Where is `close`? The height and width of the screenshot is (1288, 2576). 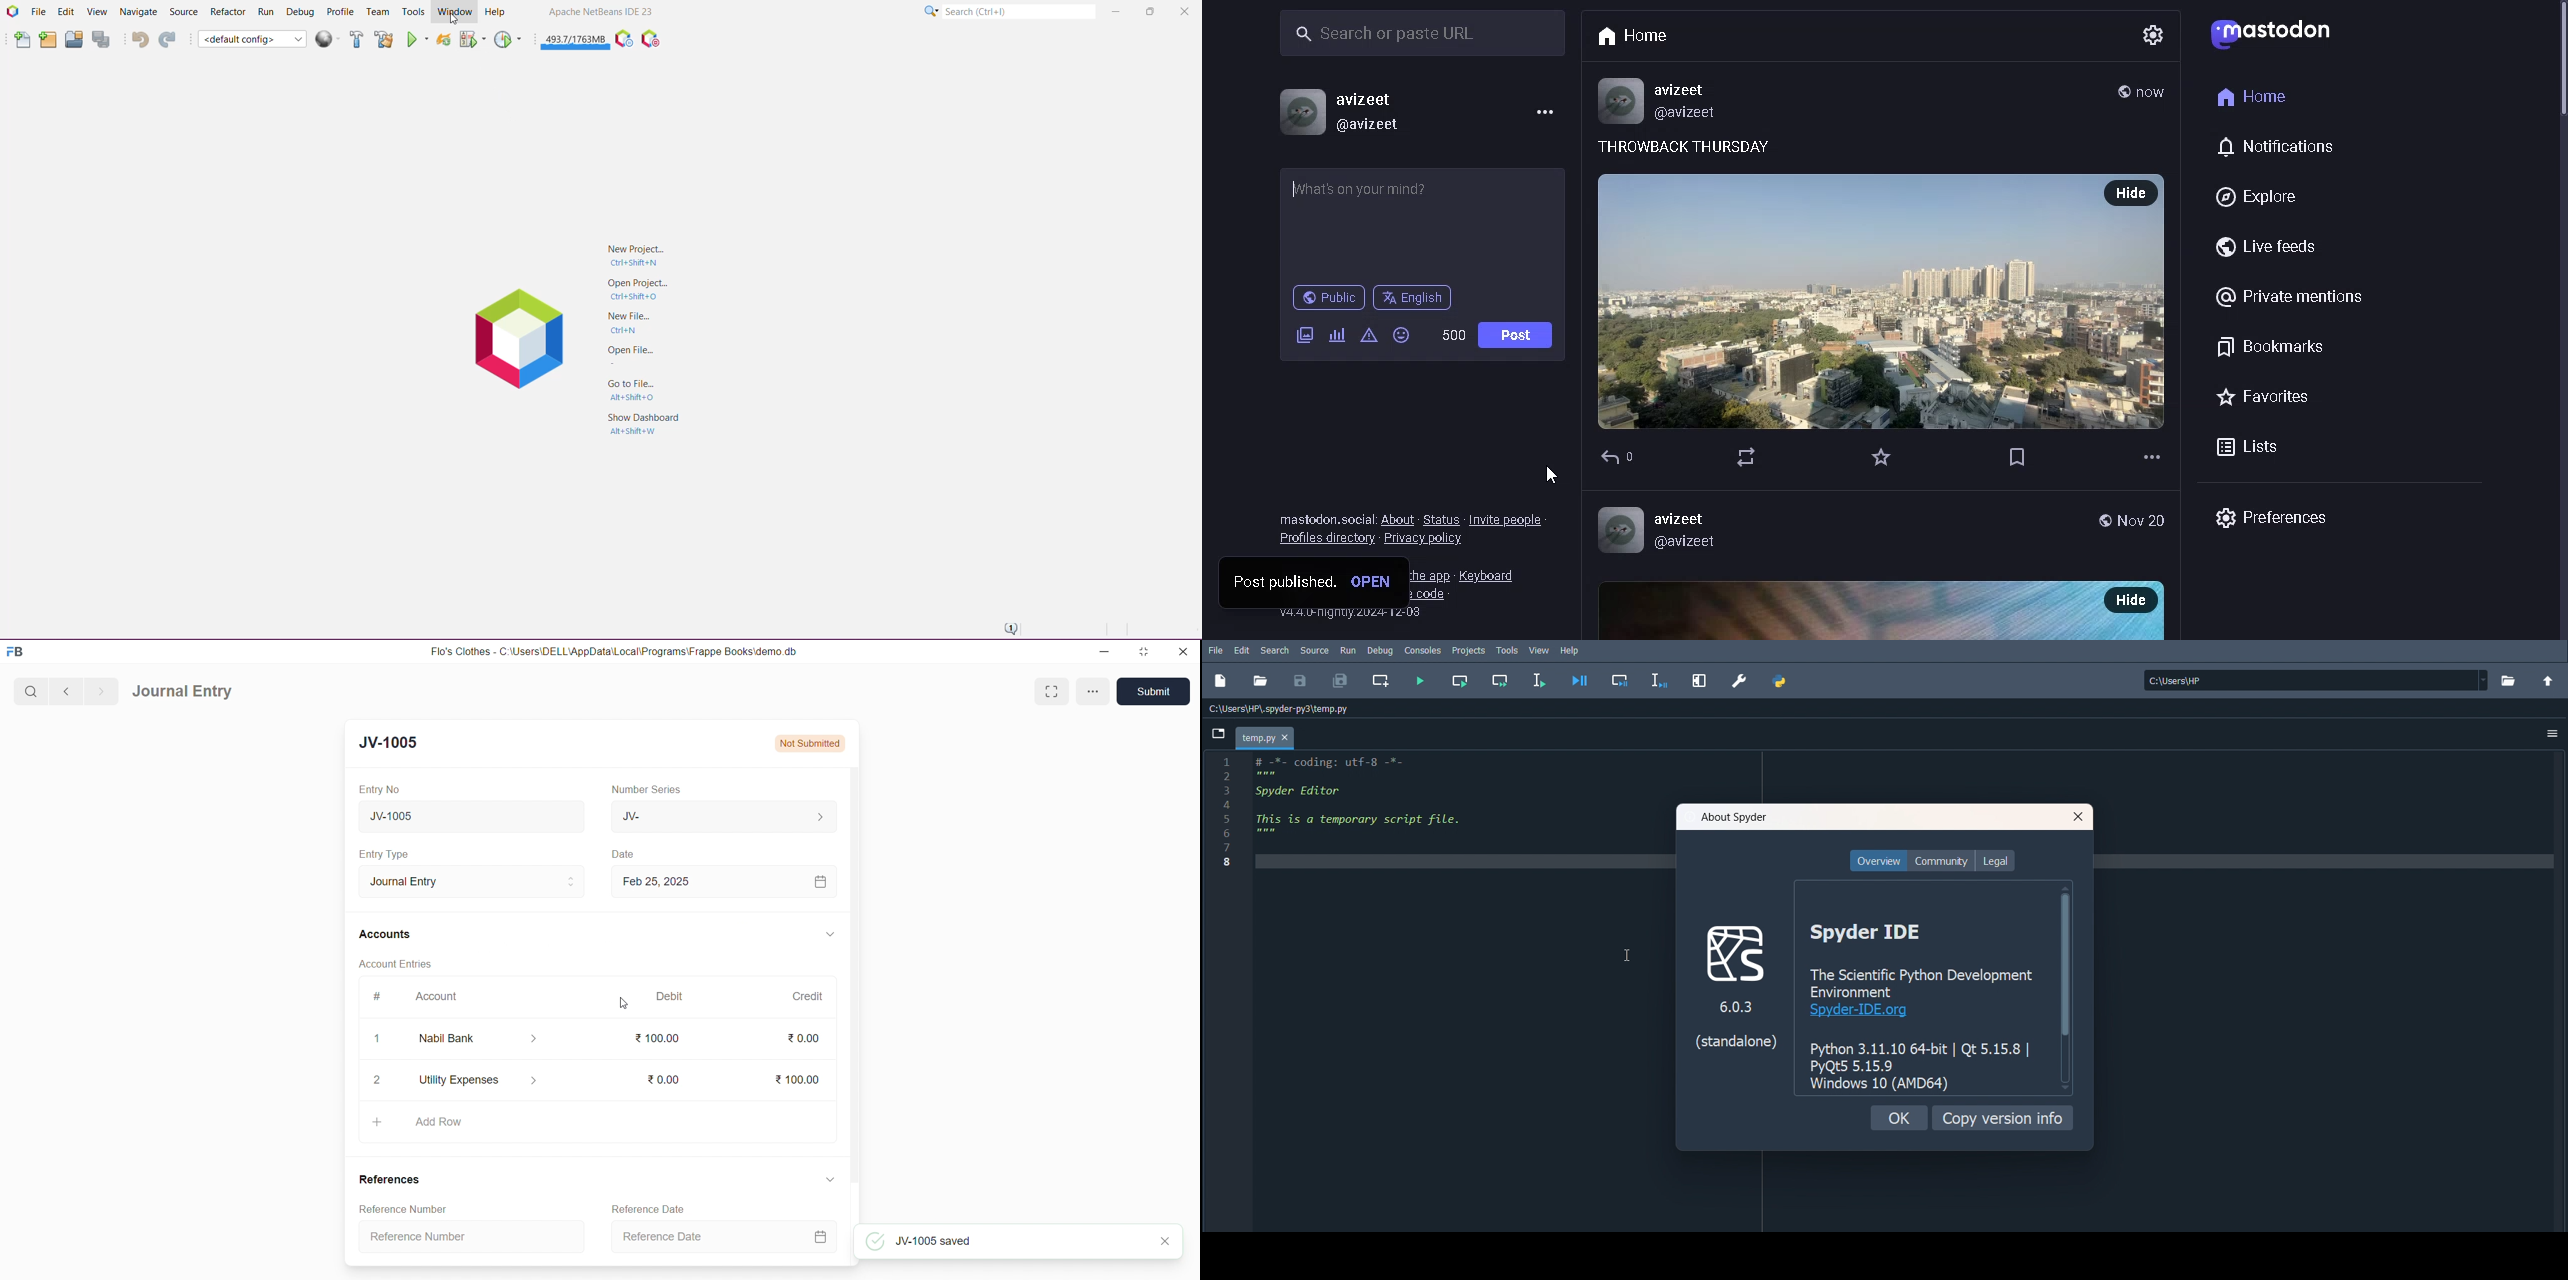 close is located at coordinates (1168, 1241).